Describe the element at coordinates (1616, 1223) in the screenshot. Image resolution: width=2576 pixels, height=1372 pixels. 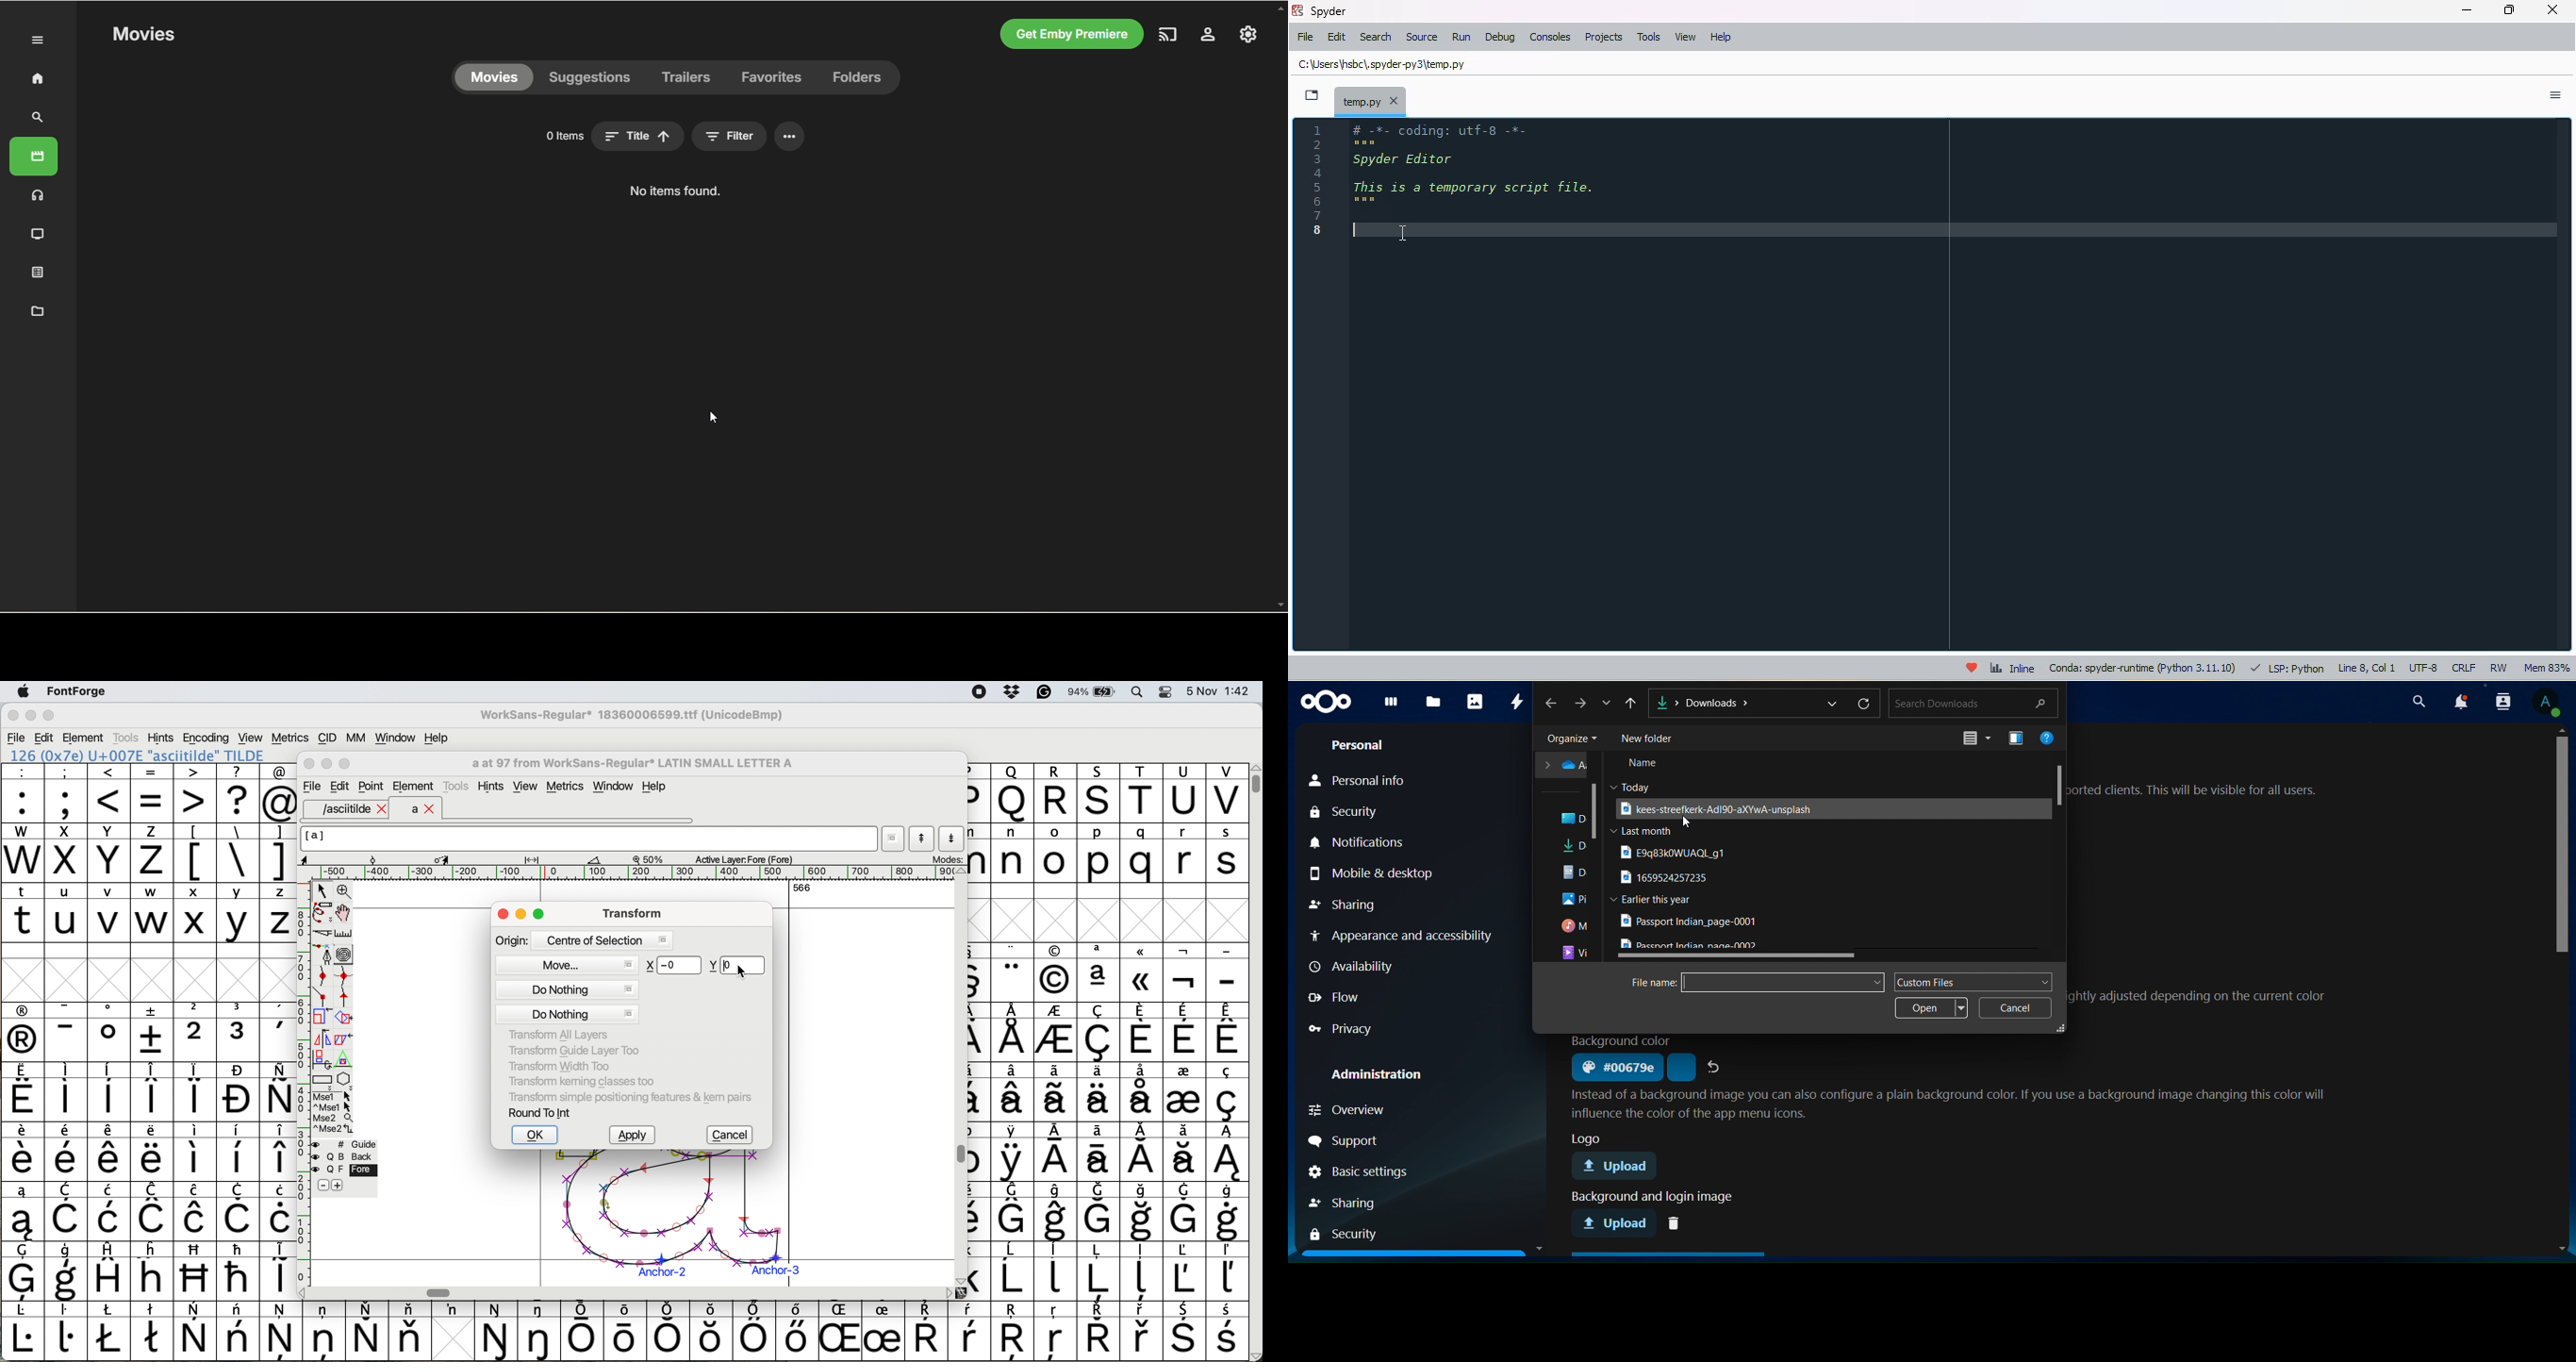
I see `background and login image upload` at that location.